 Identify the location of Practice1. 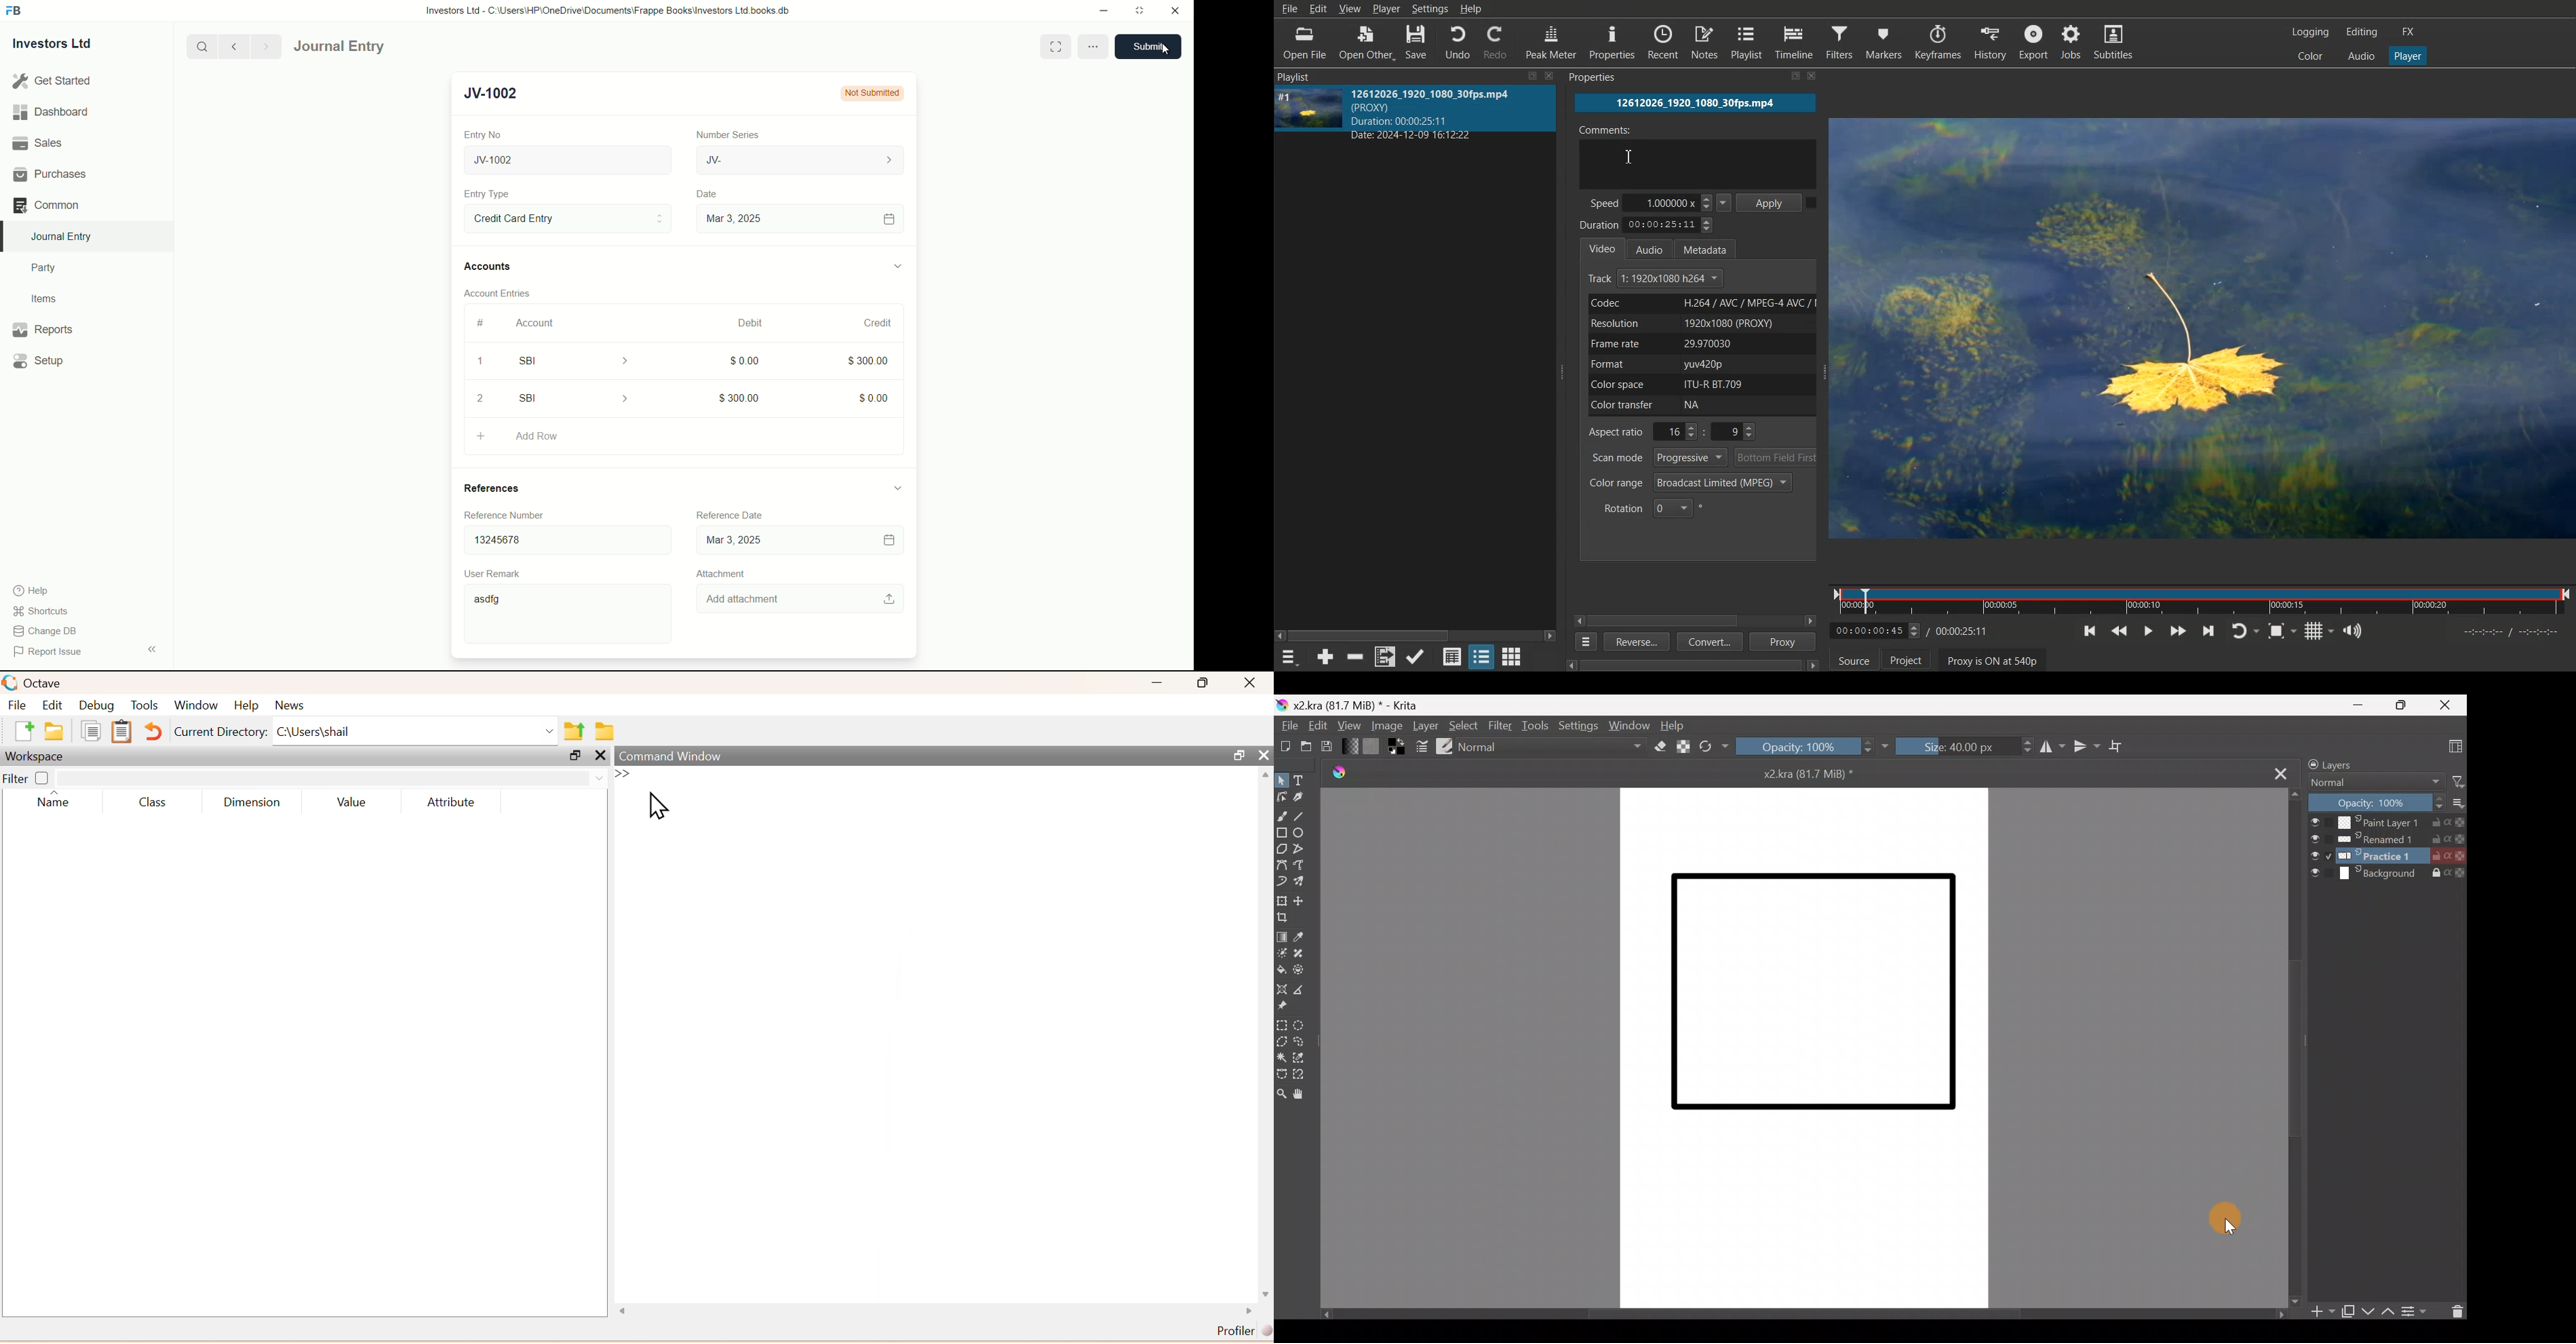
(2388, 856).